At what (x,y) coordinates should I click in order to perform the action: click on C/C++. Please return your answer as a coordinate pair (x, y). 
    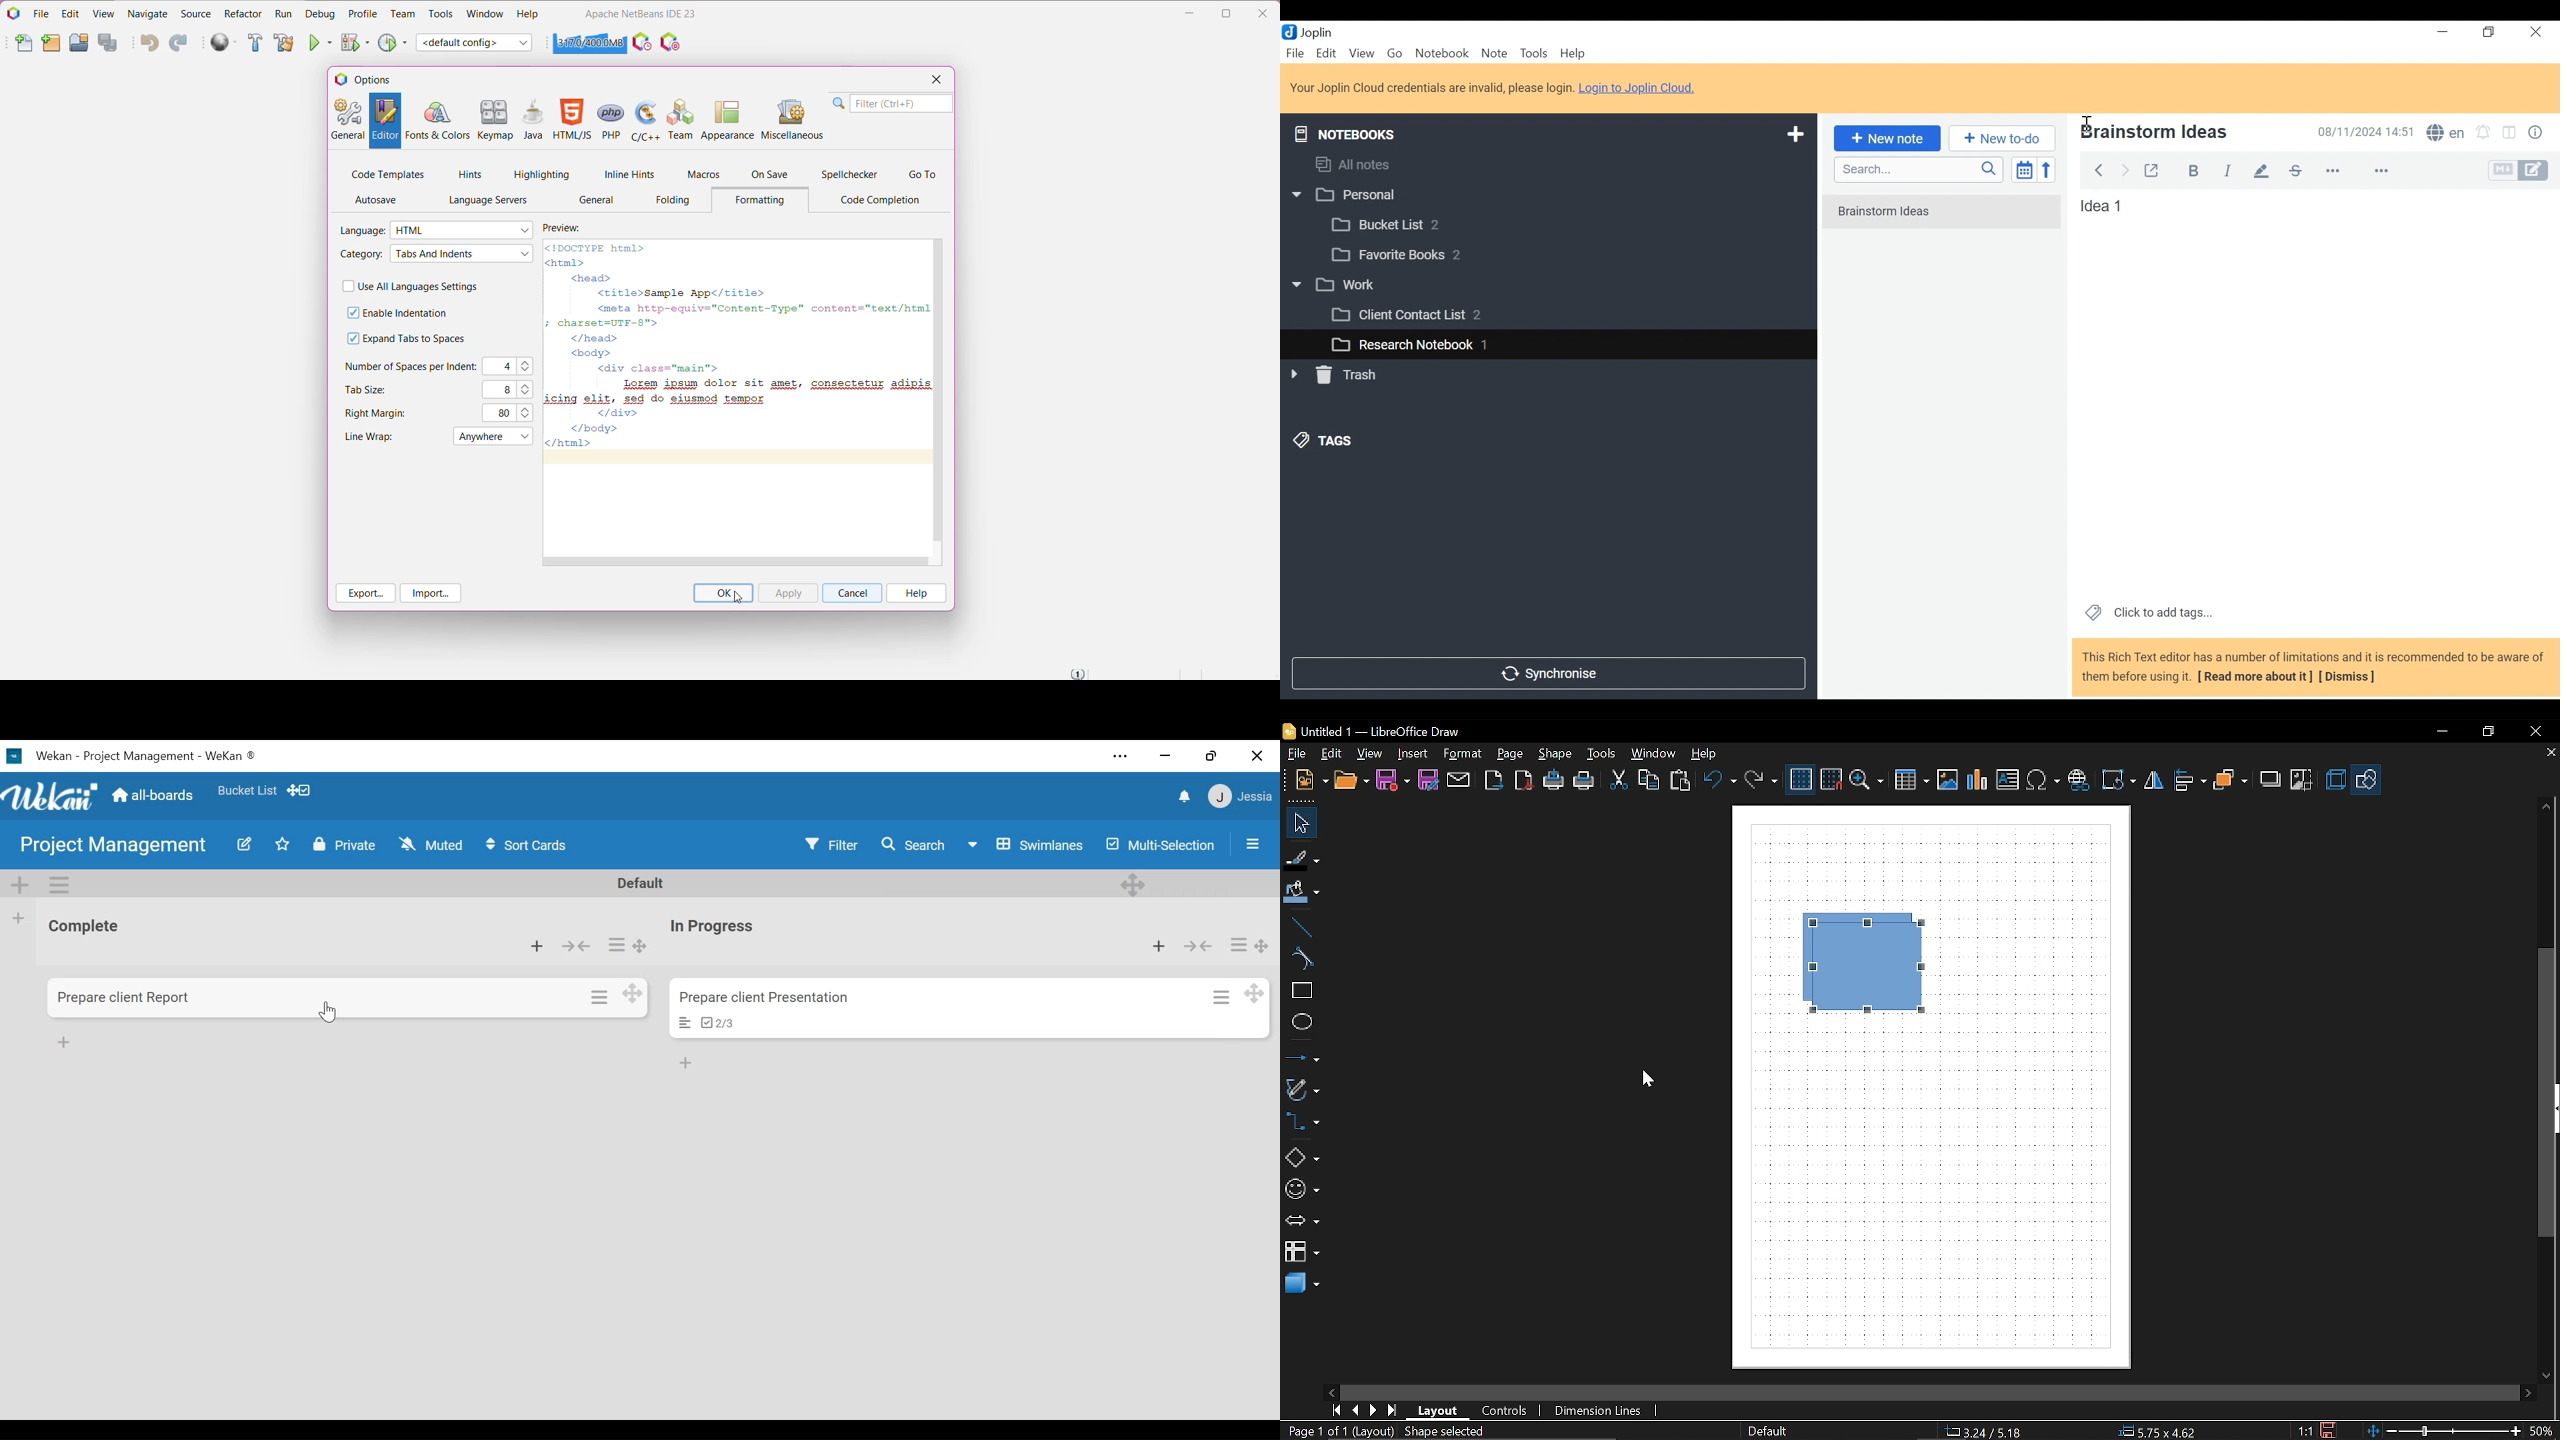
    Looking at the image, I should click on (644, 119).